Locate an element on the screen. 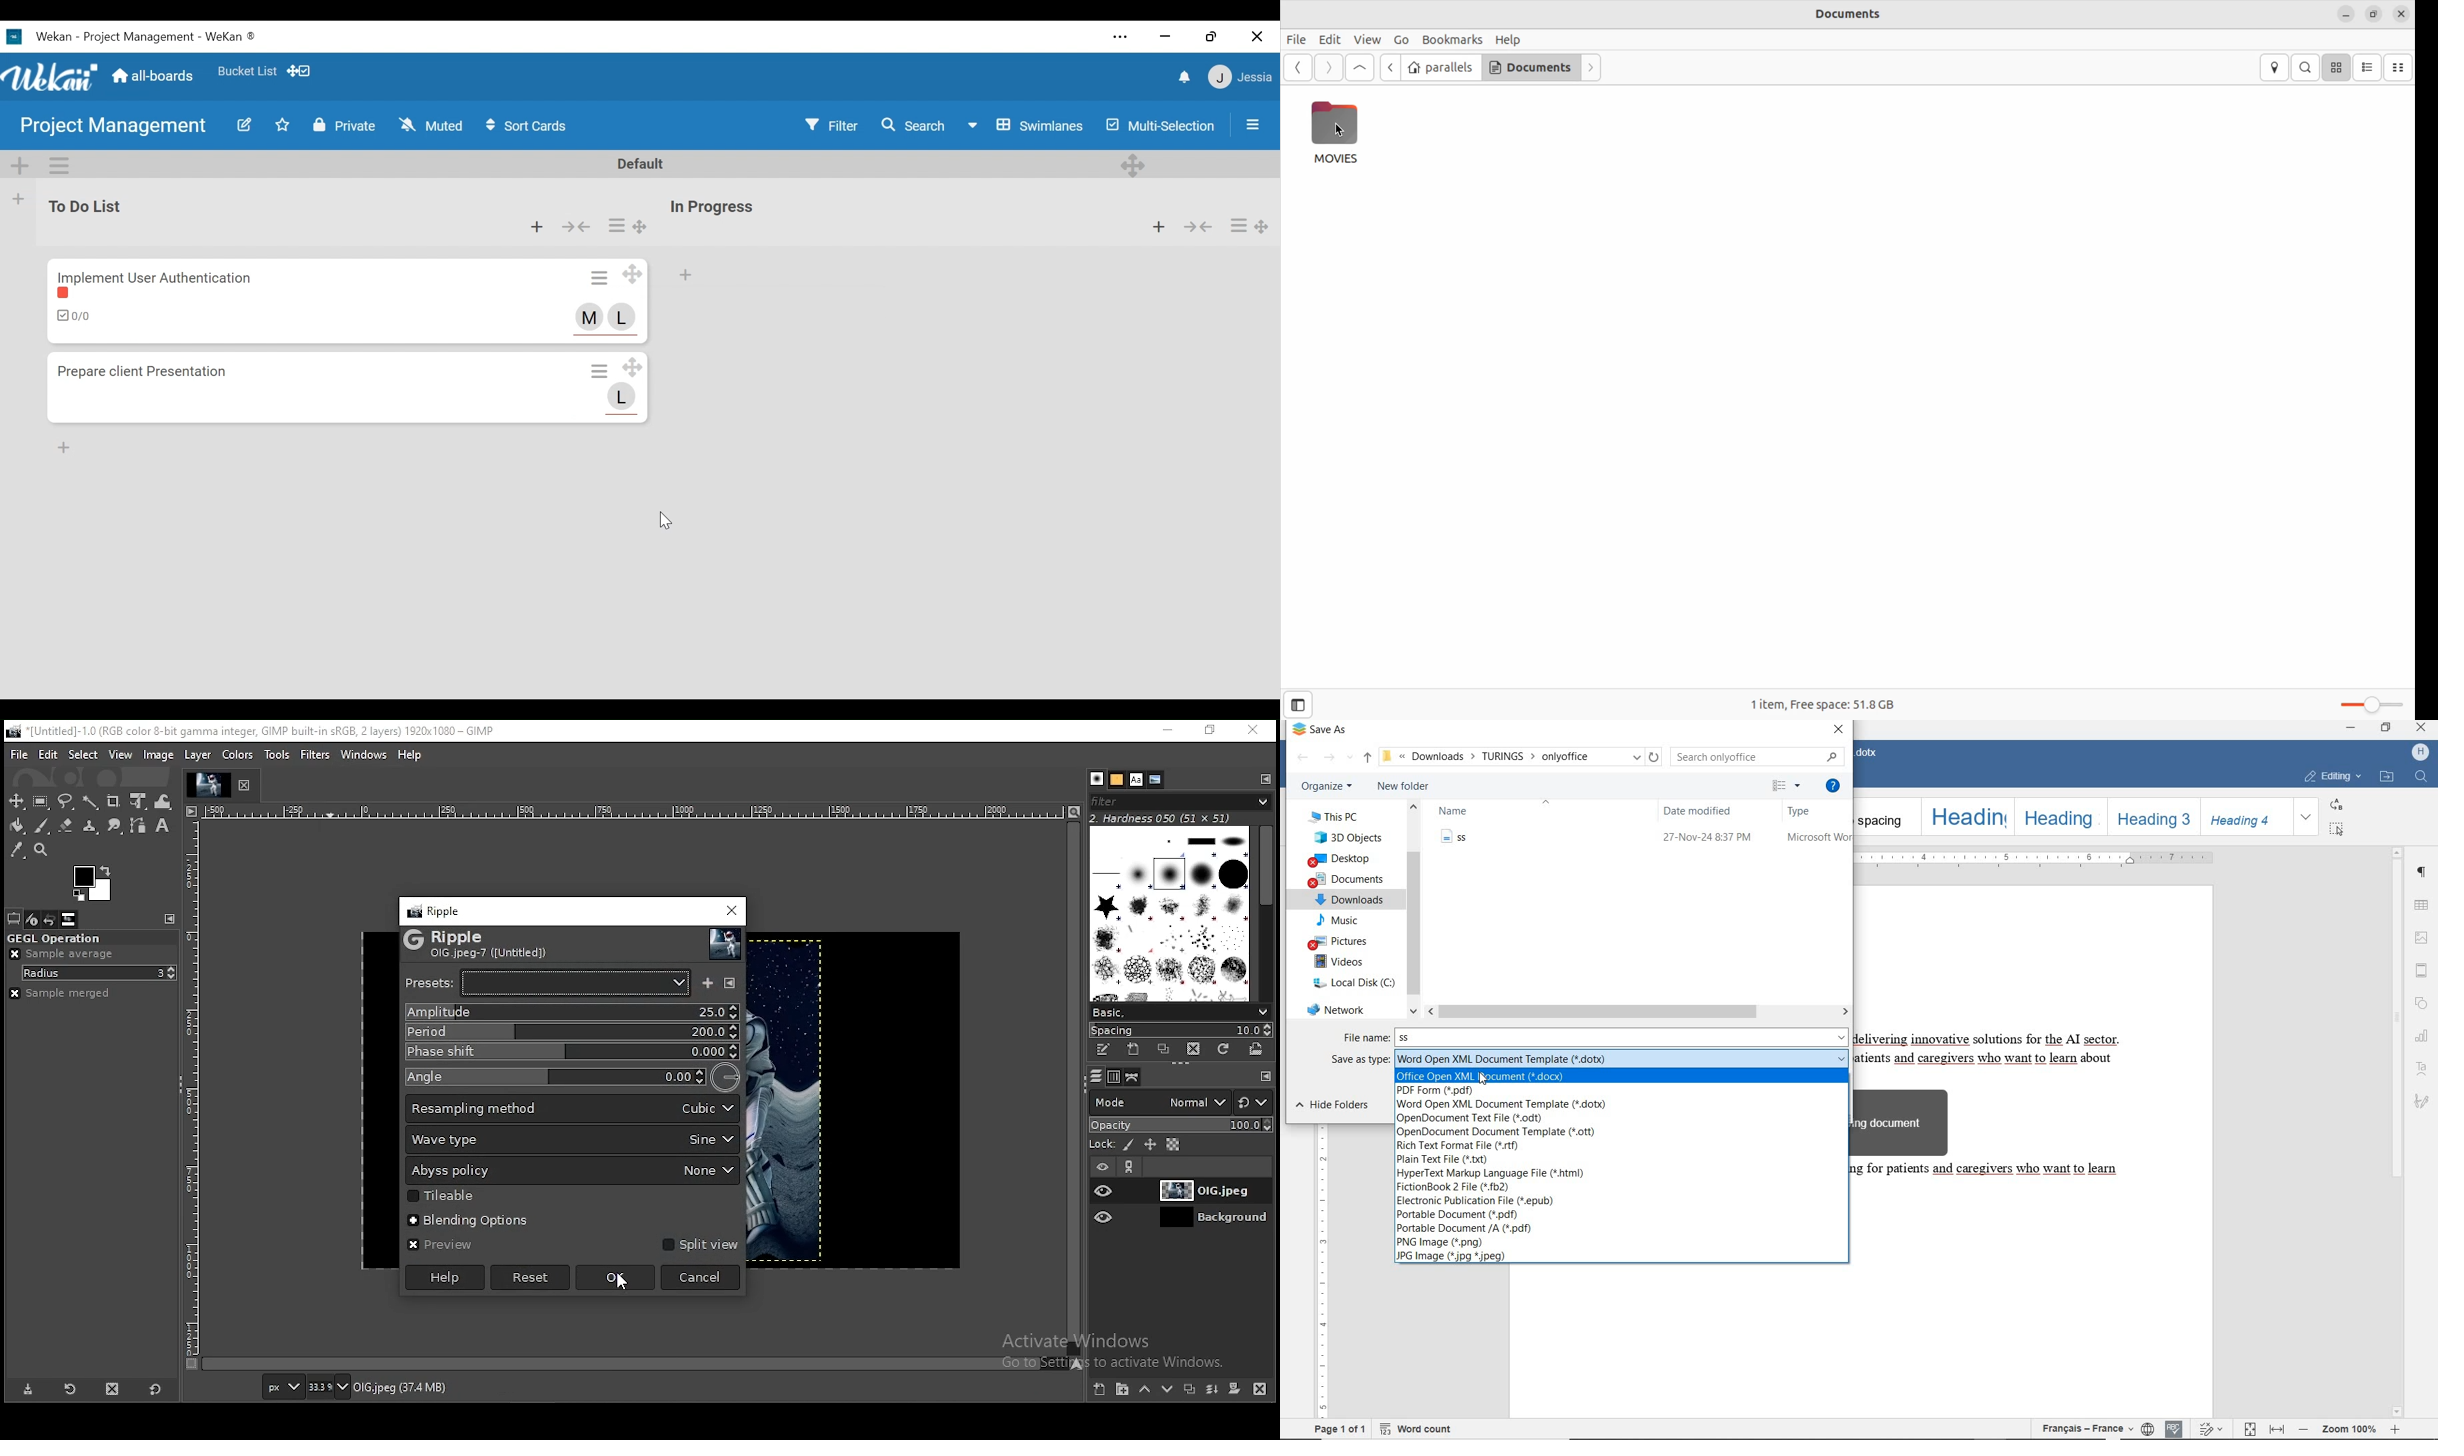 Image resolution: width=2464 pixels, height=1456 pixels. CHANGE YOUR VIEW is located at coordinates (1789, 788).